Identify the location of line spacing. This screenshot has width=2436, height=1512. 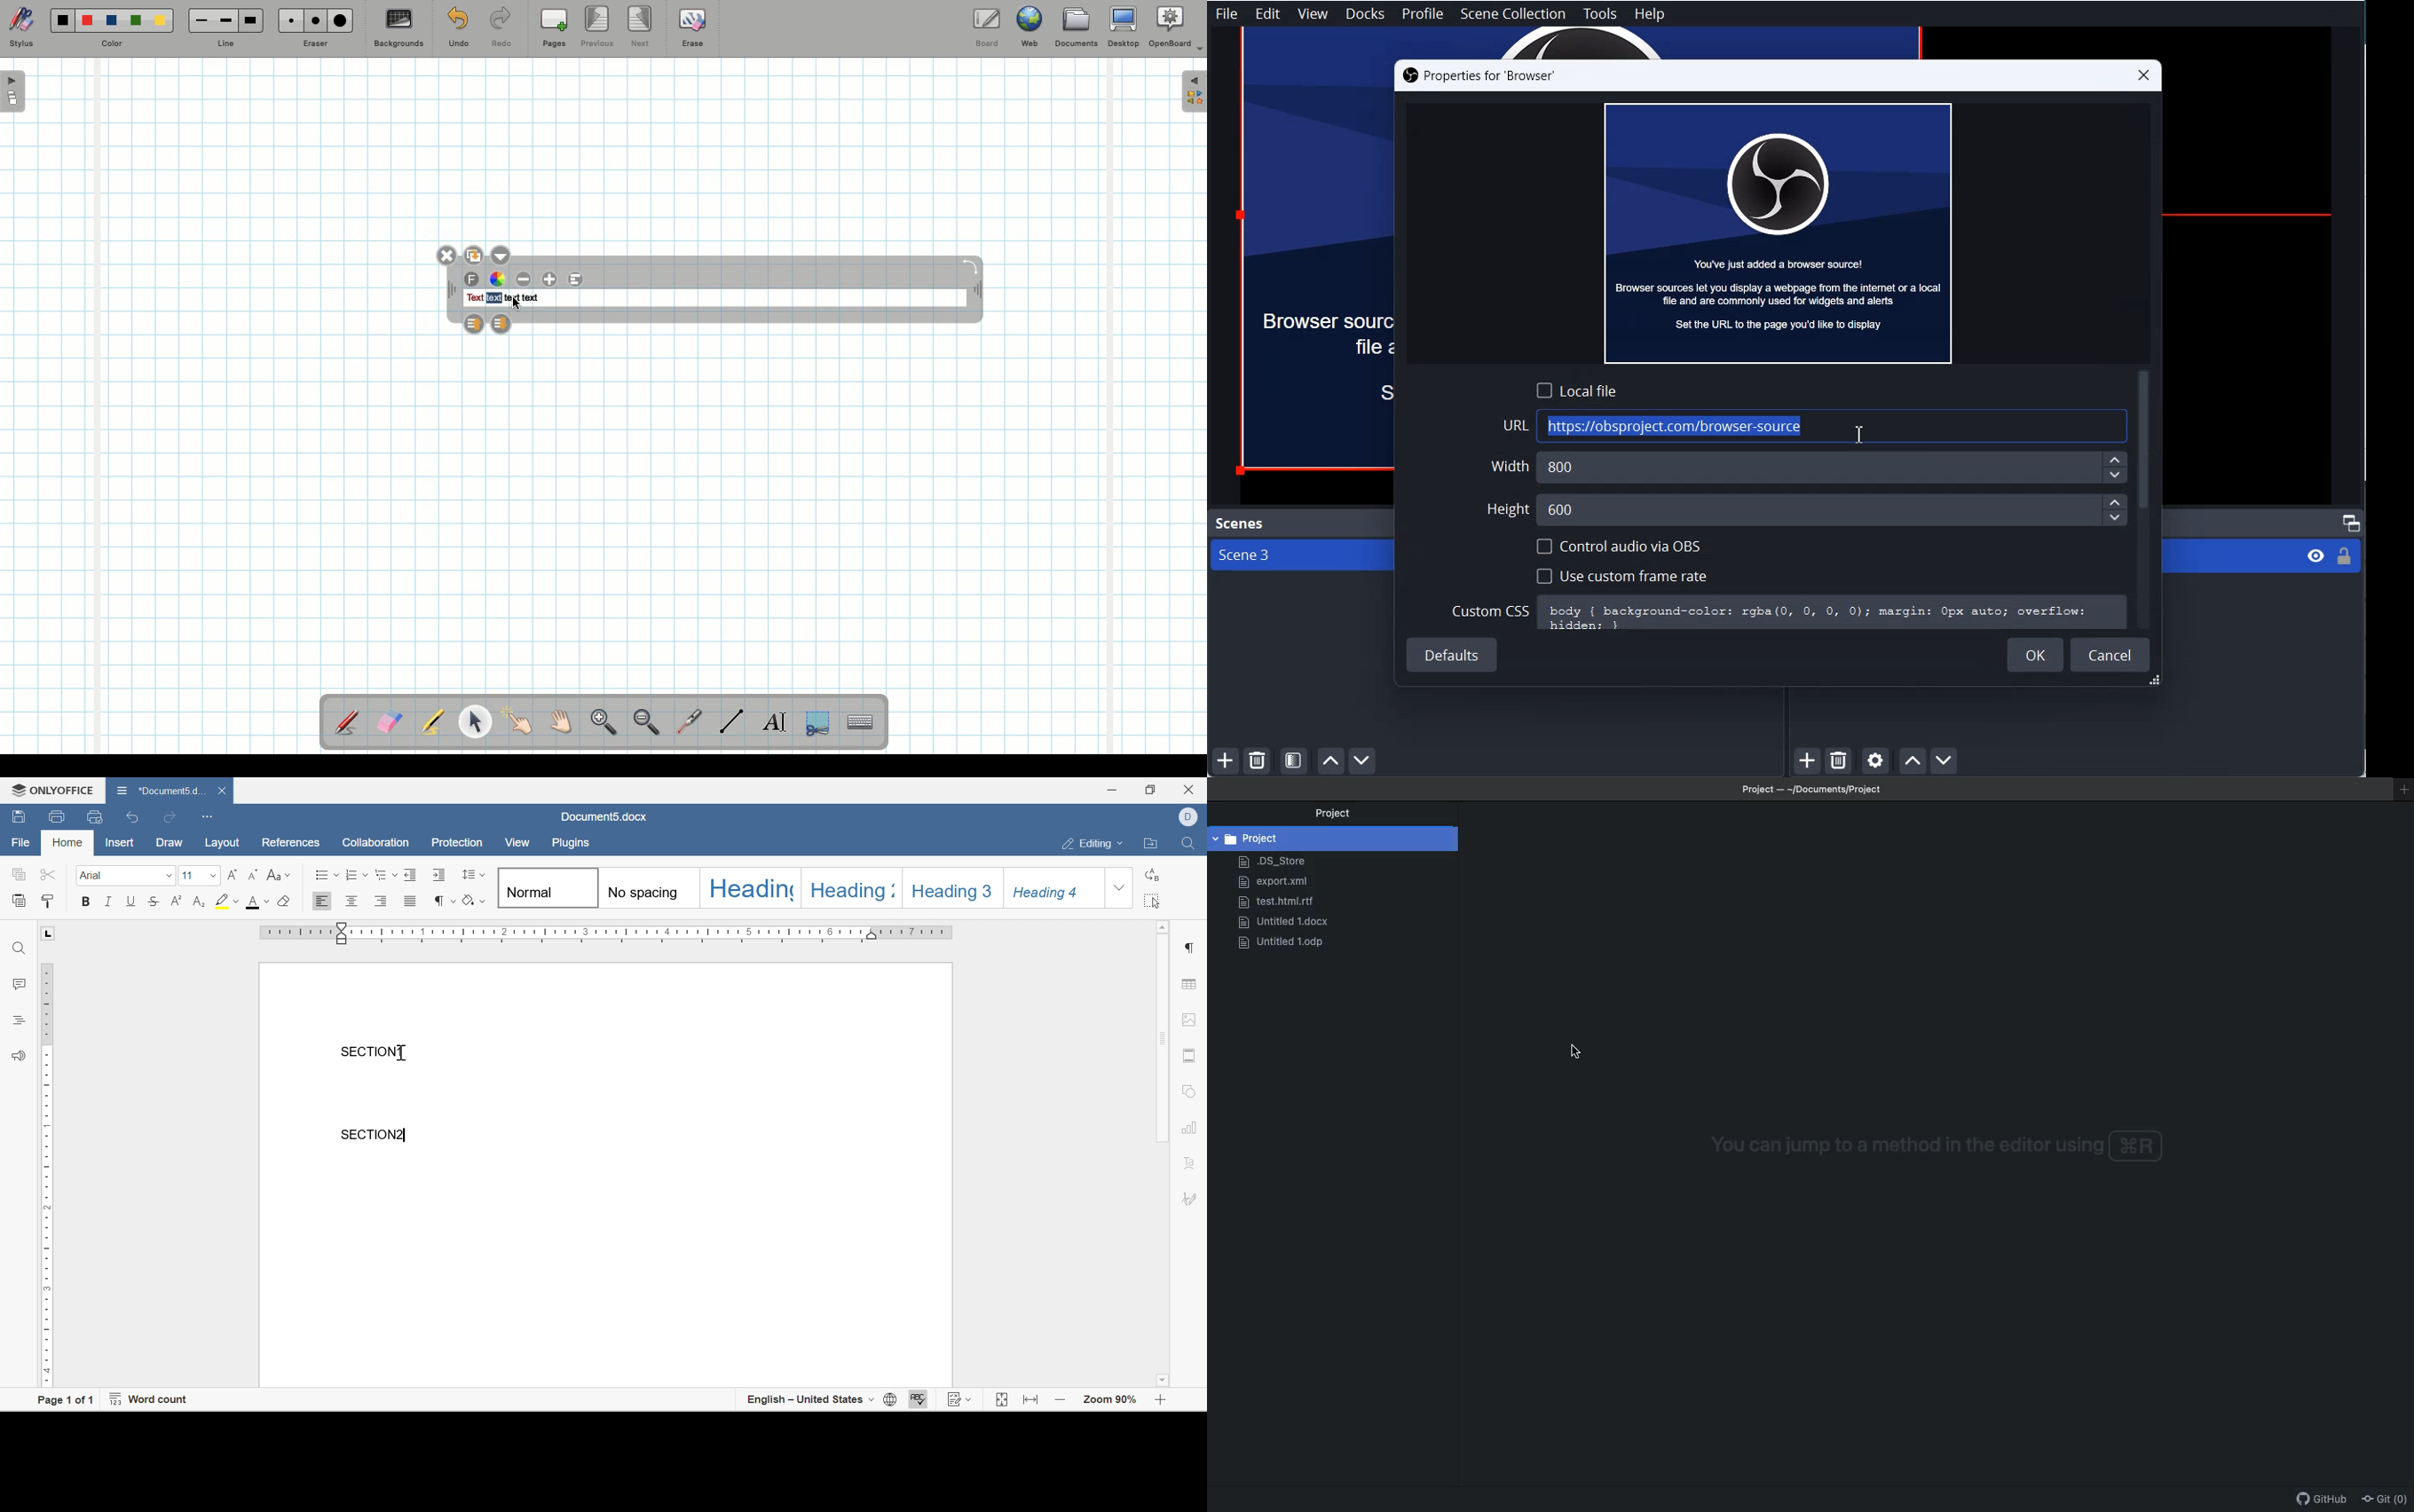
(473, 873).